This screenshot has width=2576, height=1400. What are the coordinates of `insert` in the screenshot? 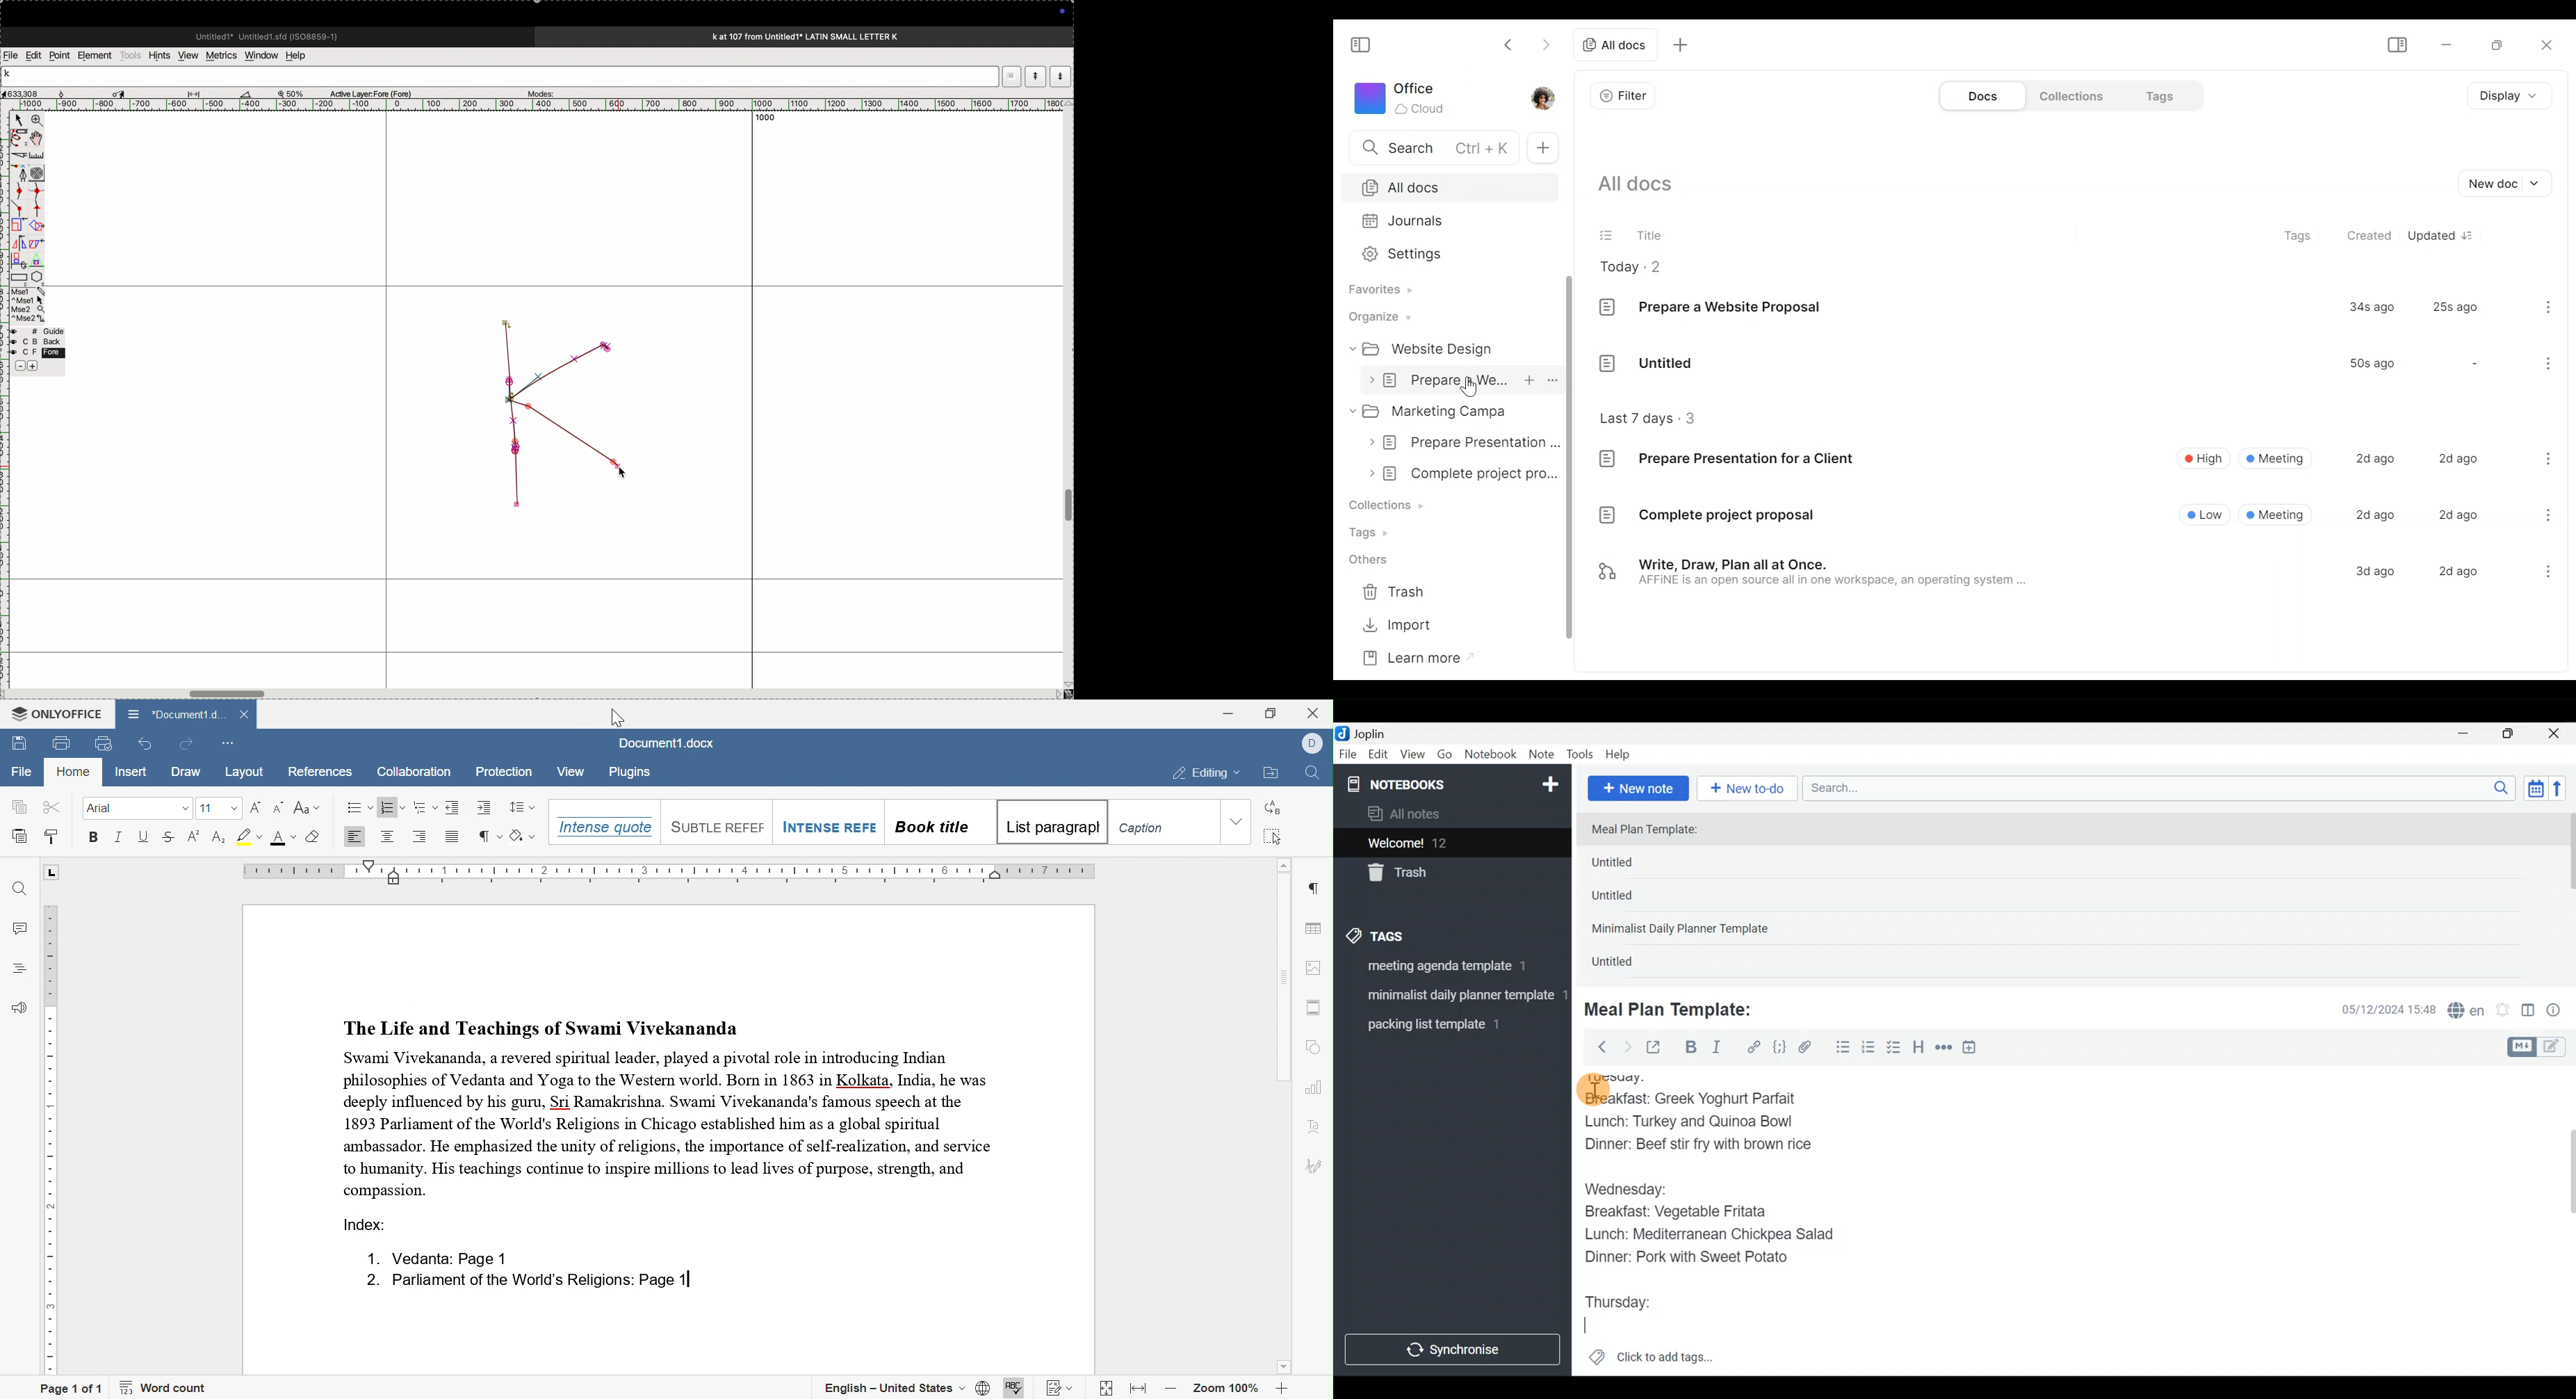 It's located at (133, 772).